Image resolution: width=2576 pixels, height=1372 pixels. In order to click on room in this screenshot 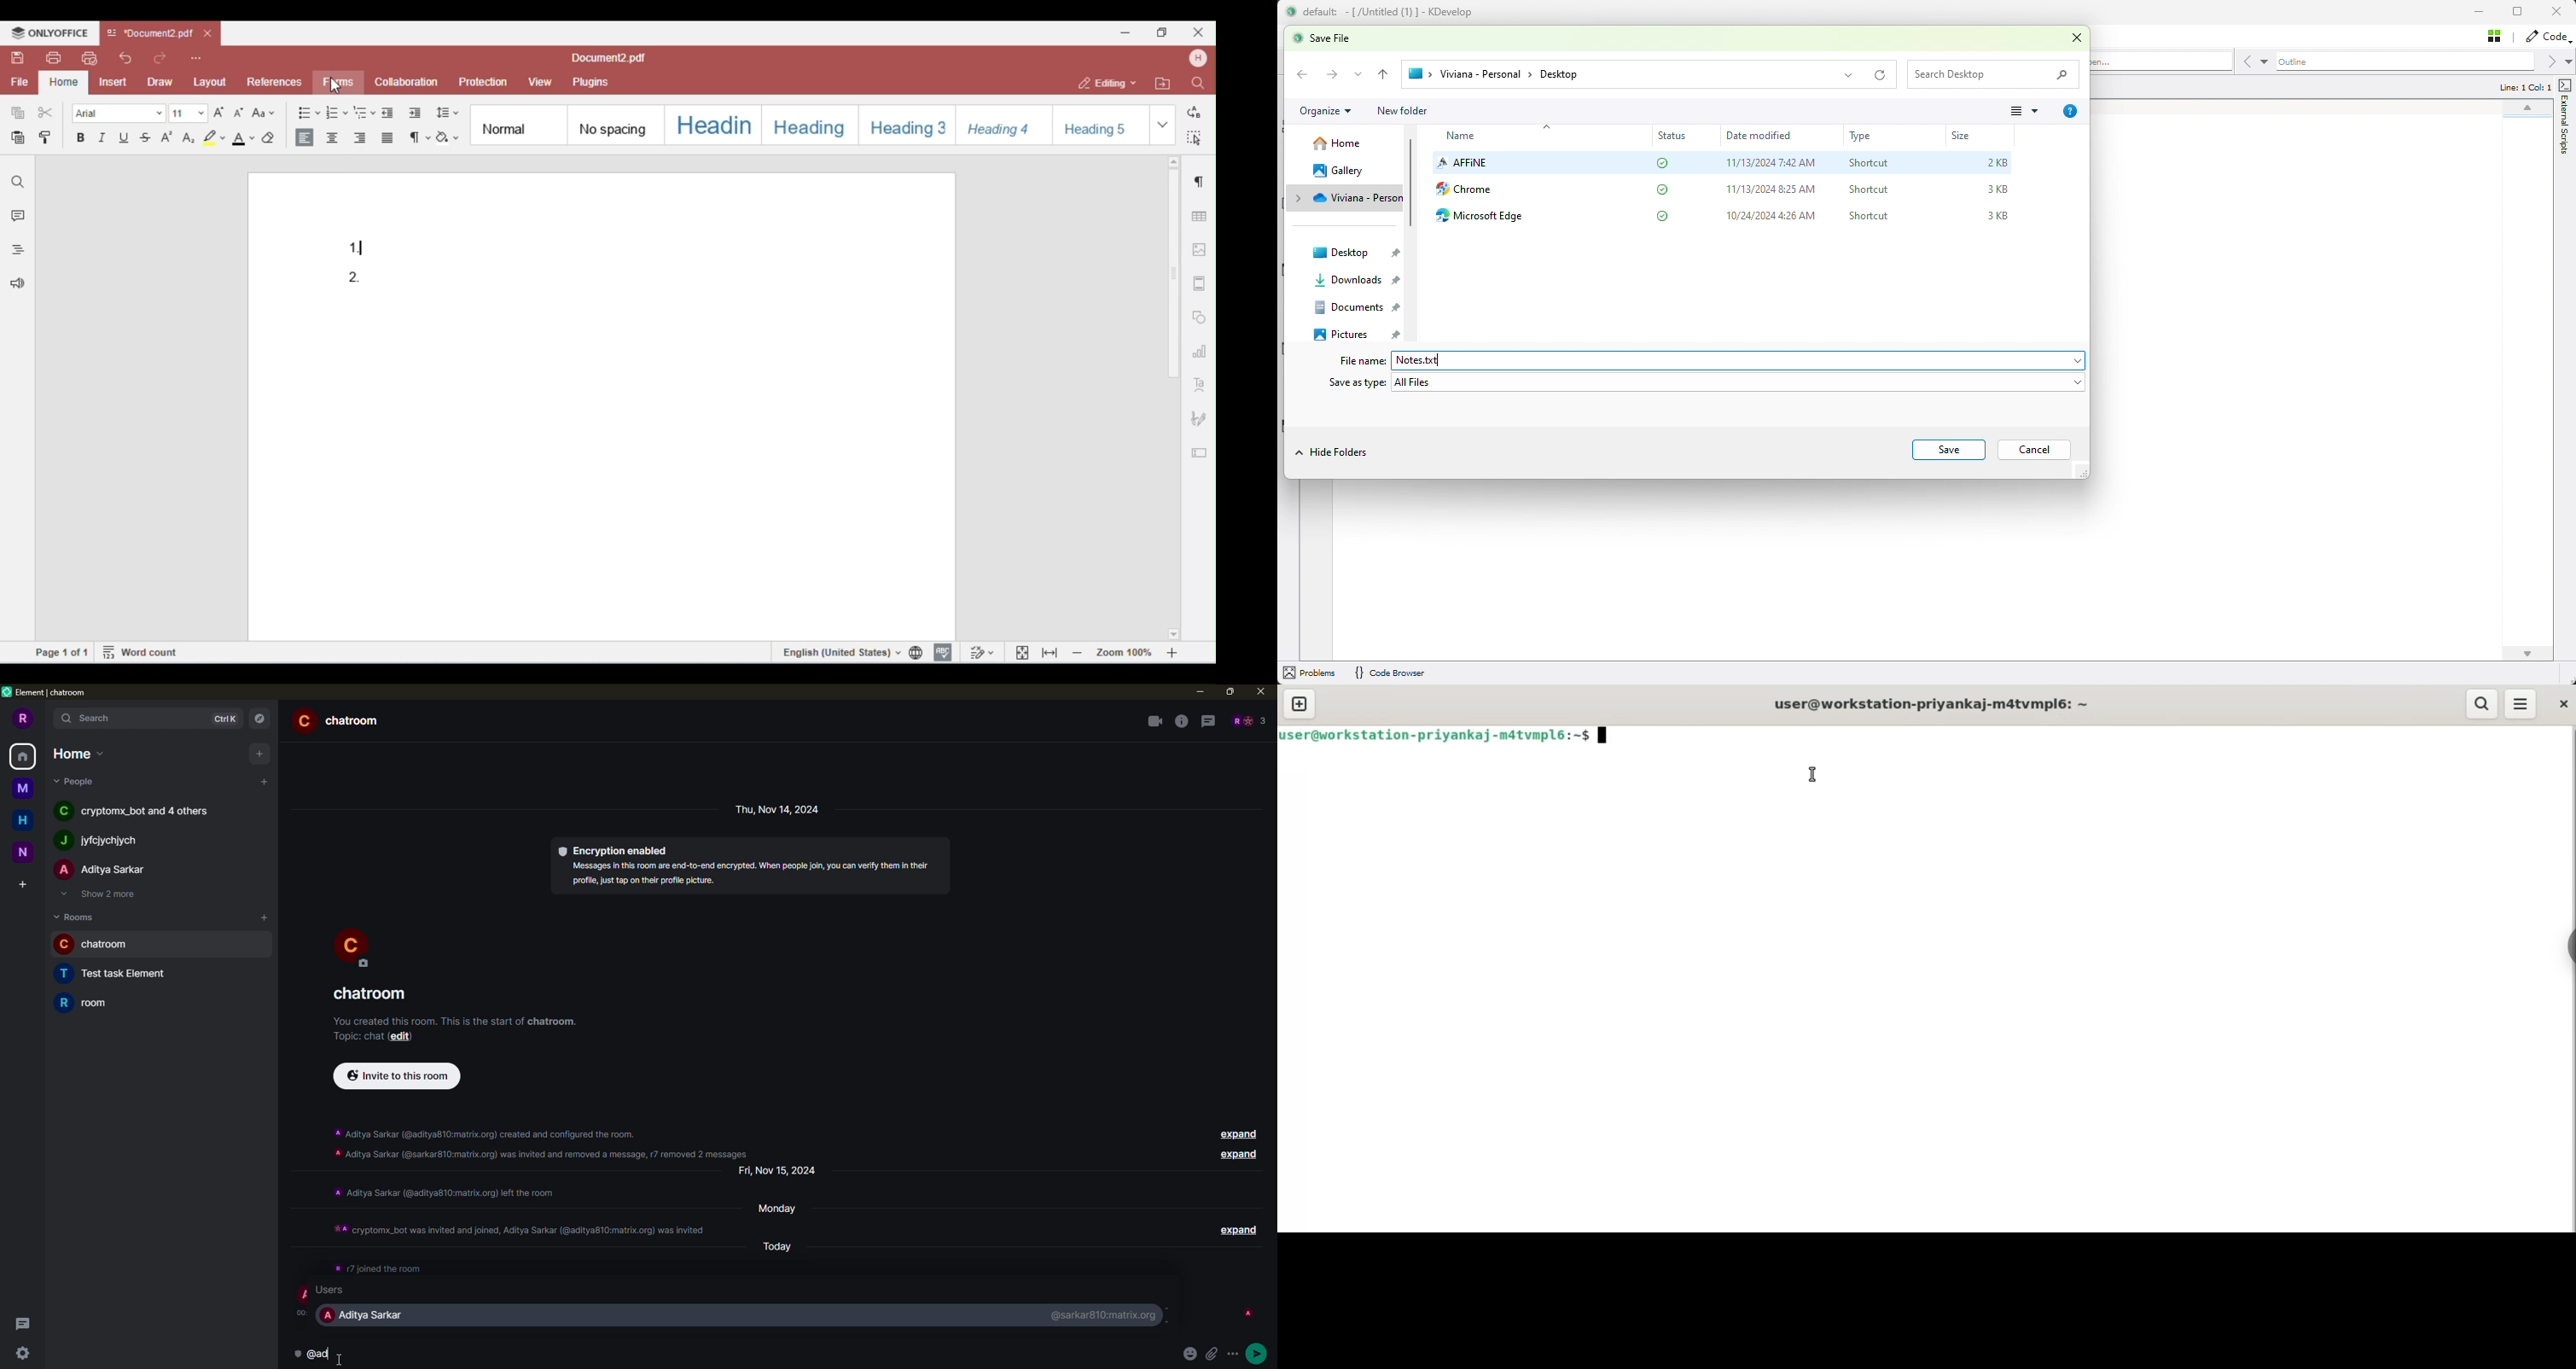, I will do `click(373, 994)`.